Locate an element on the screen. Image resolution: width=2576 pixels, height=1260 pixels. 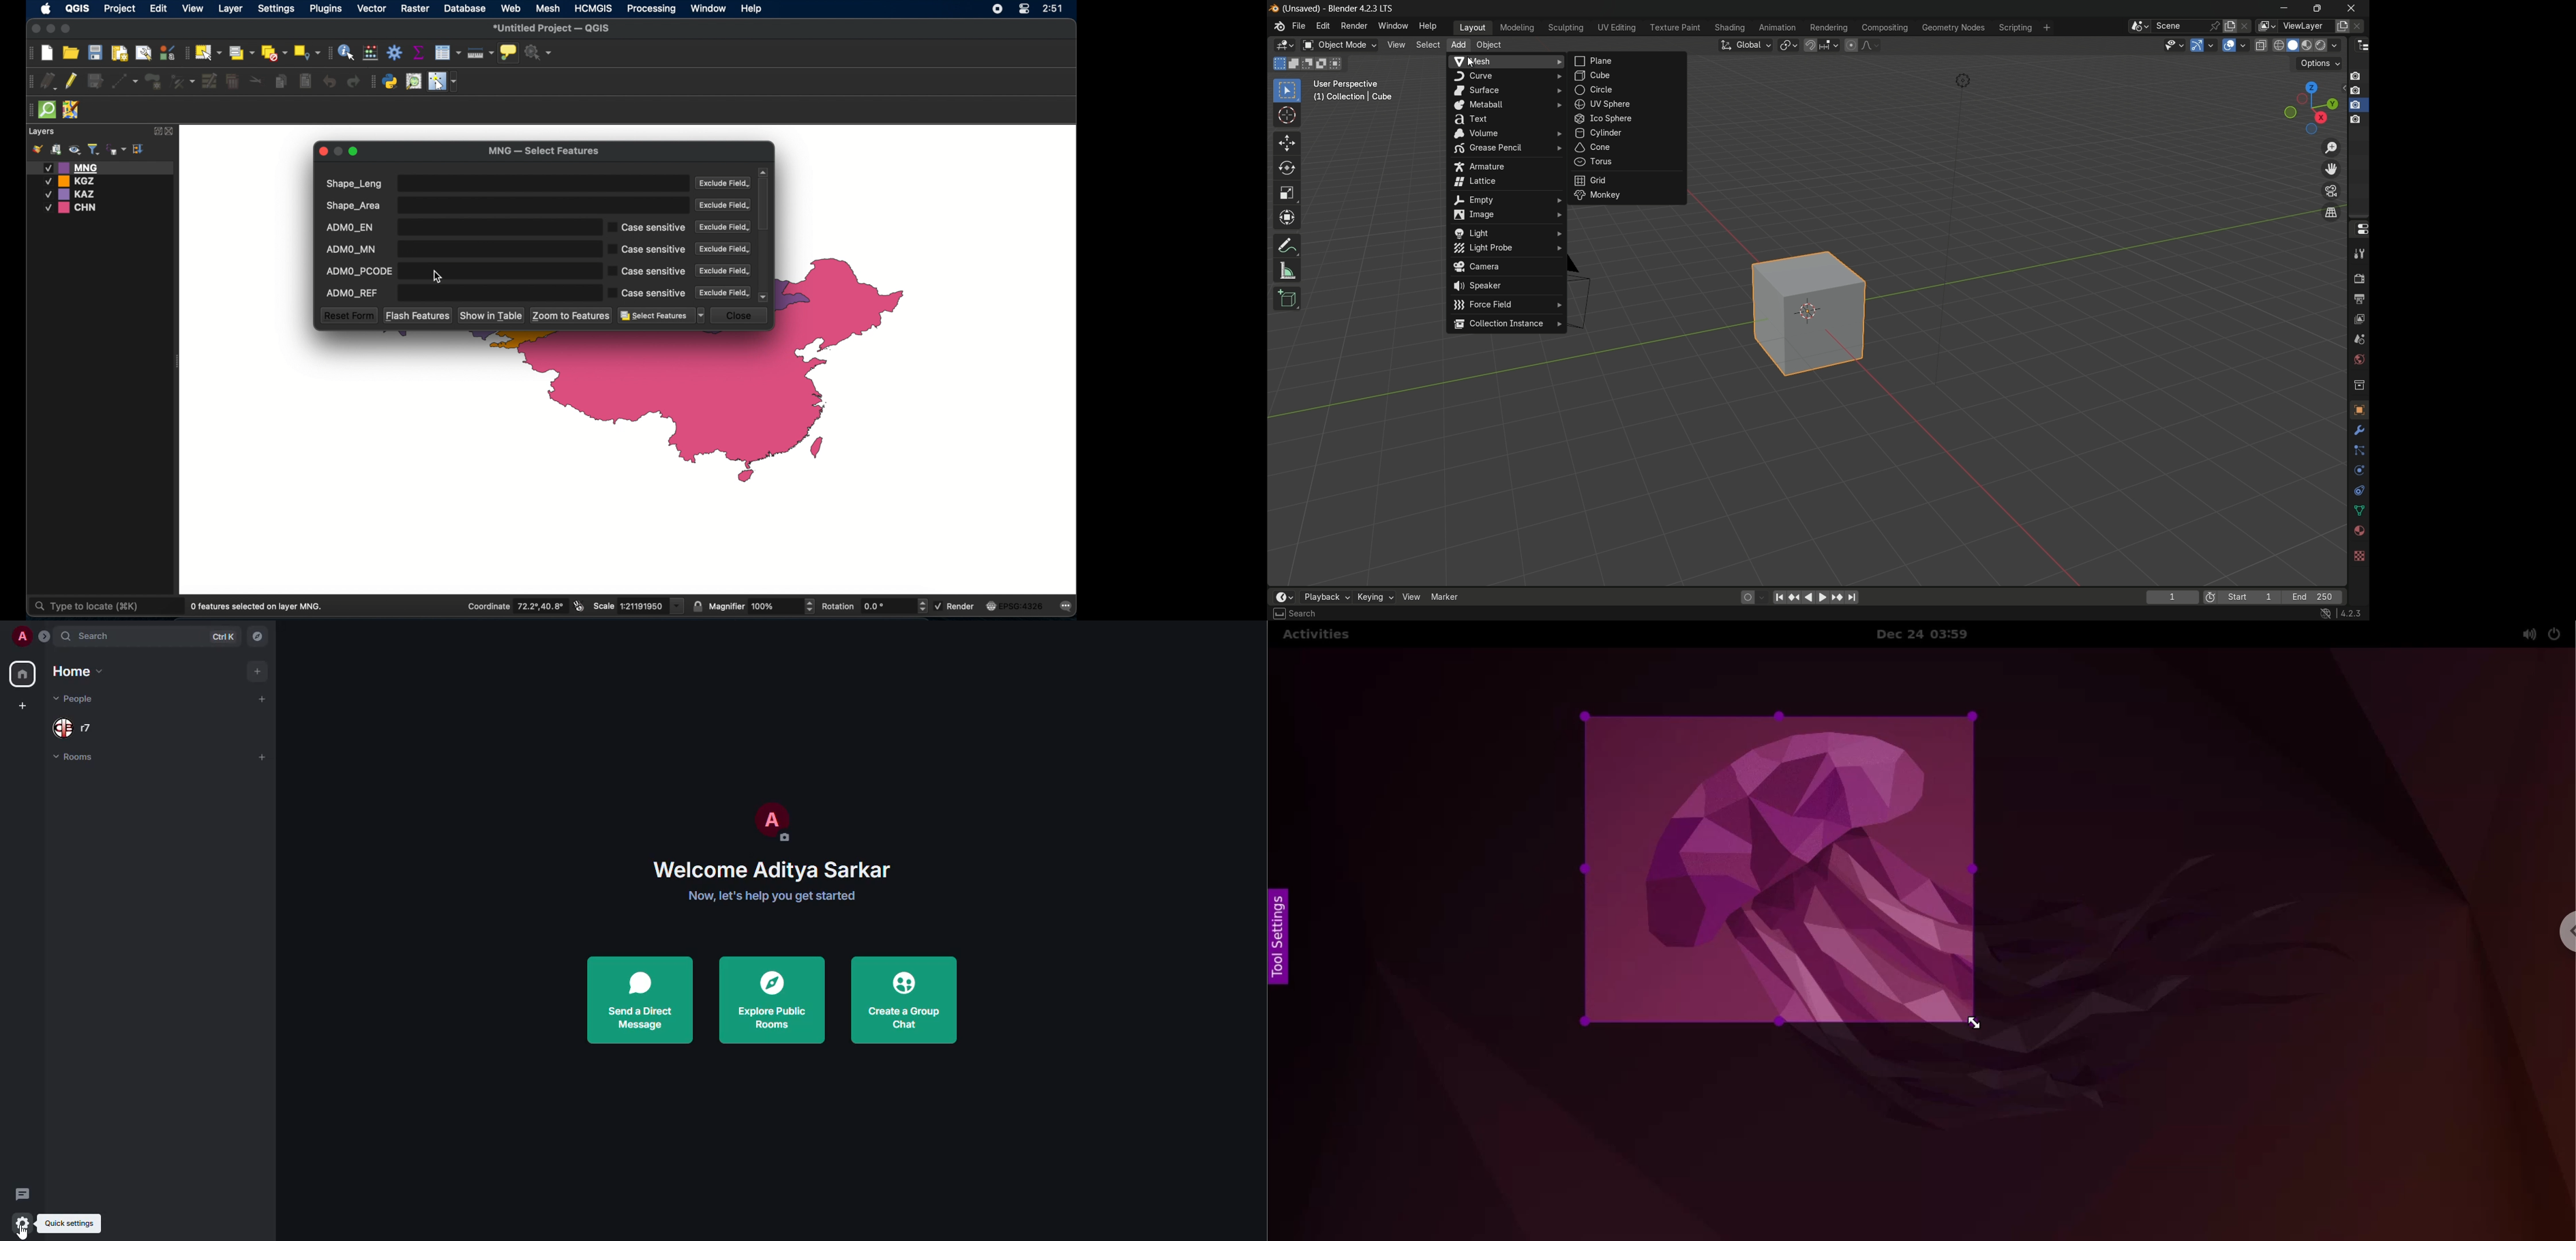
Search is located at coordinates (1302, 614).